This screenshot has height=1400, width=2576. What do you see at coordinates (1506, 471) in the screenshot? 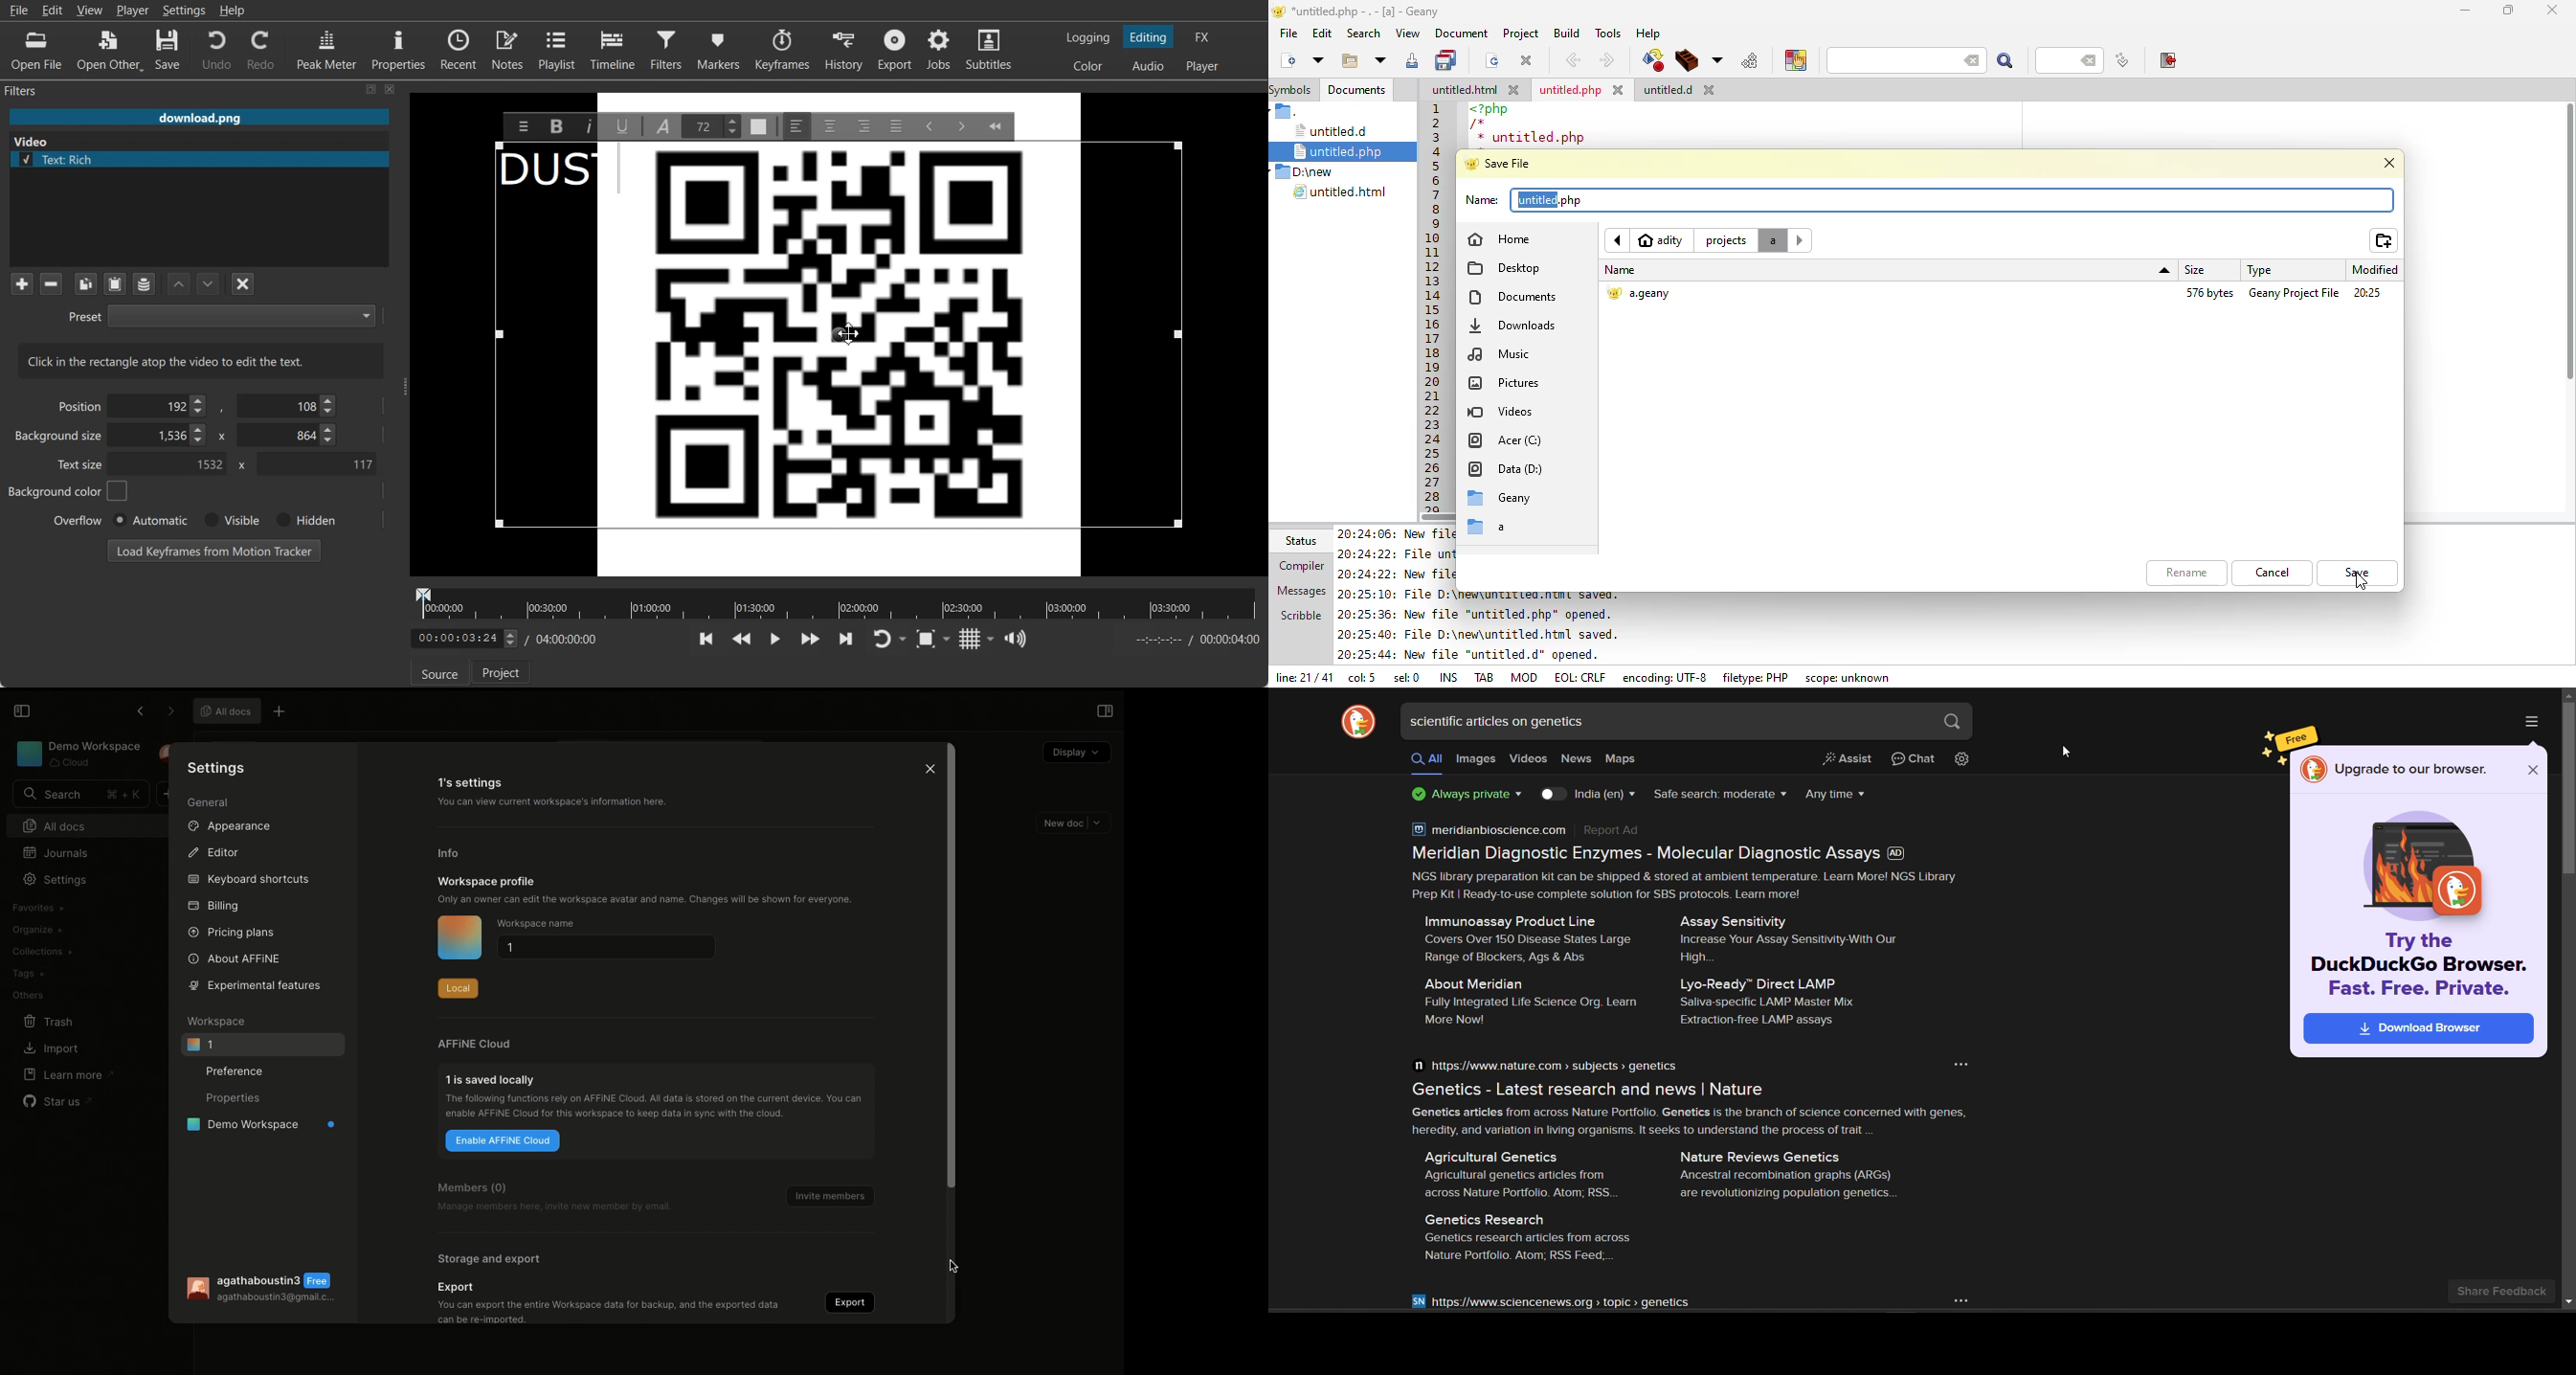
I see `data` at bounding box center [1506, 471].